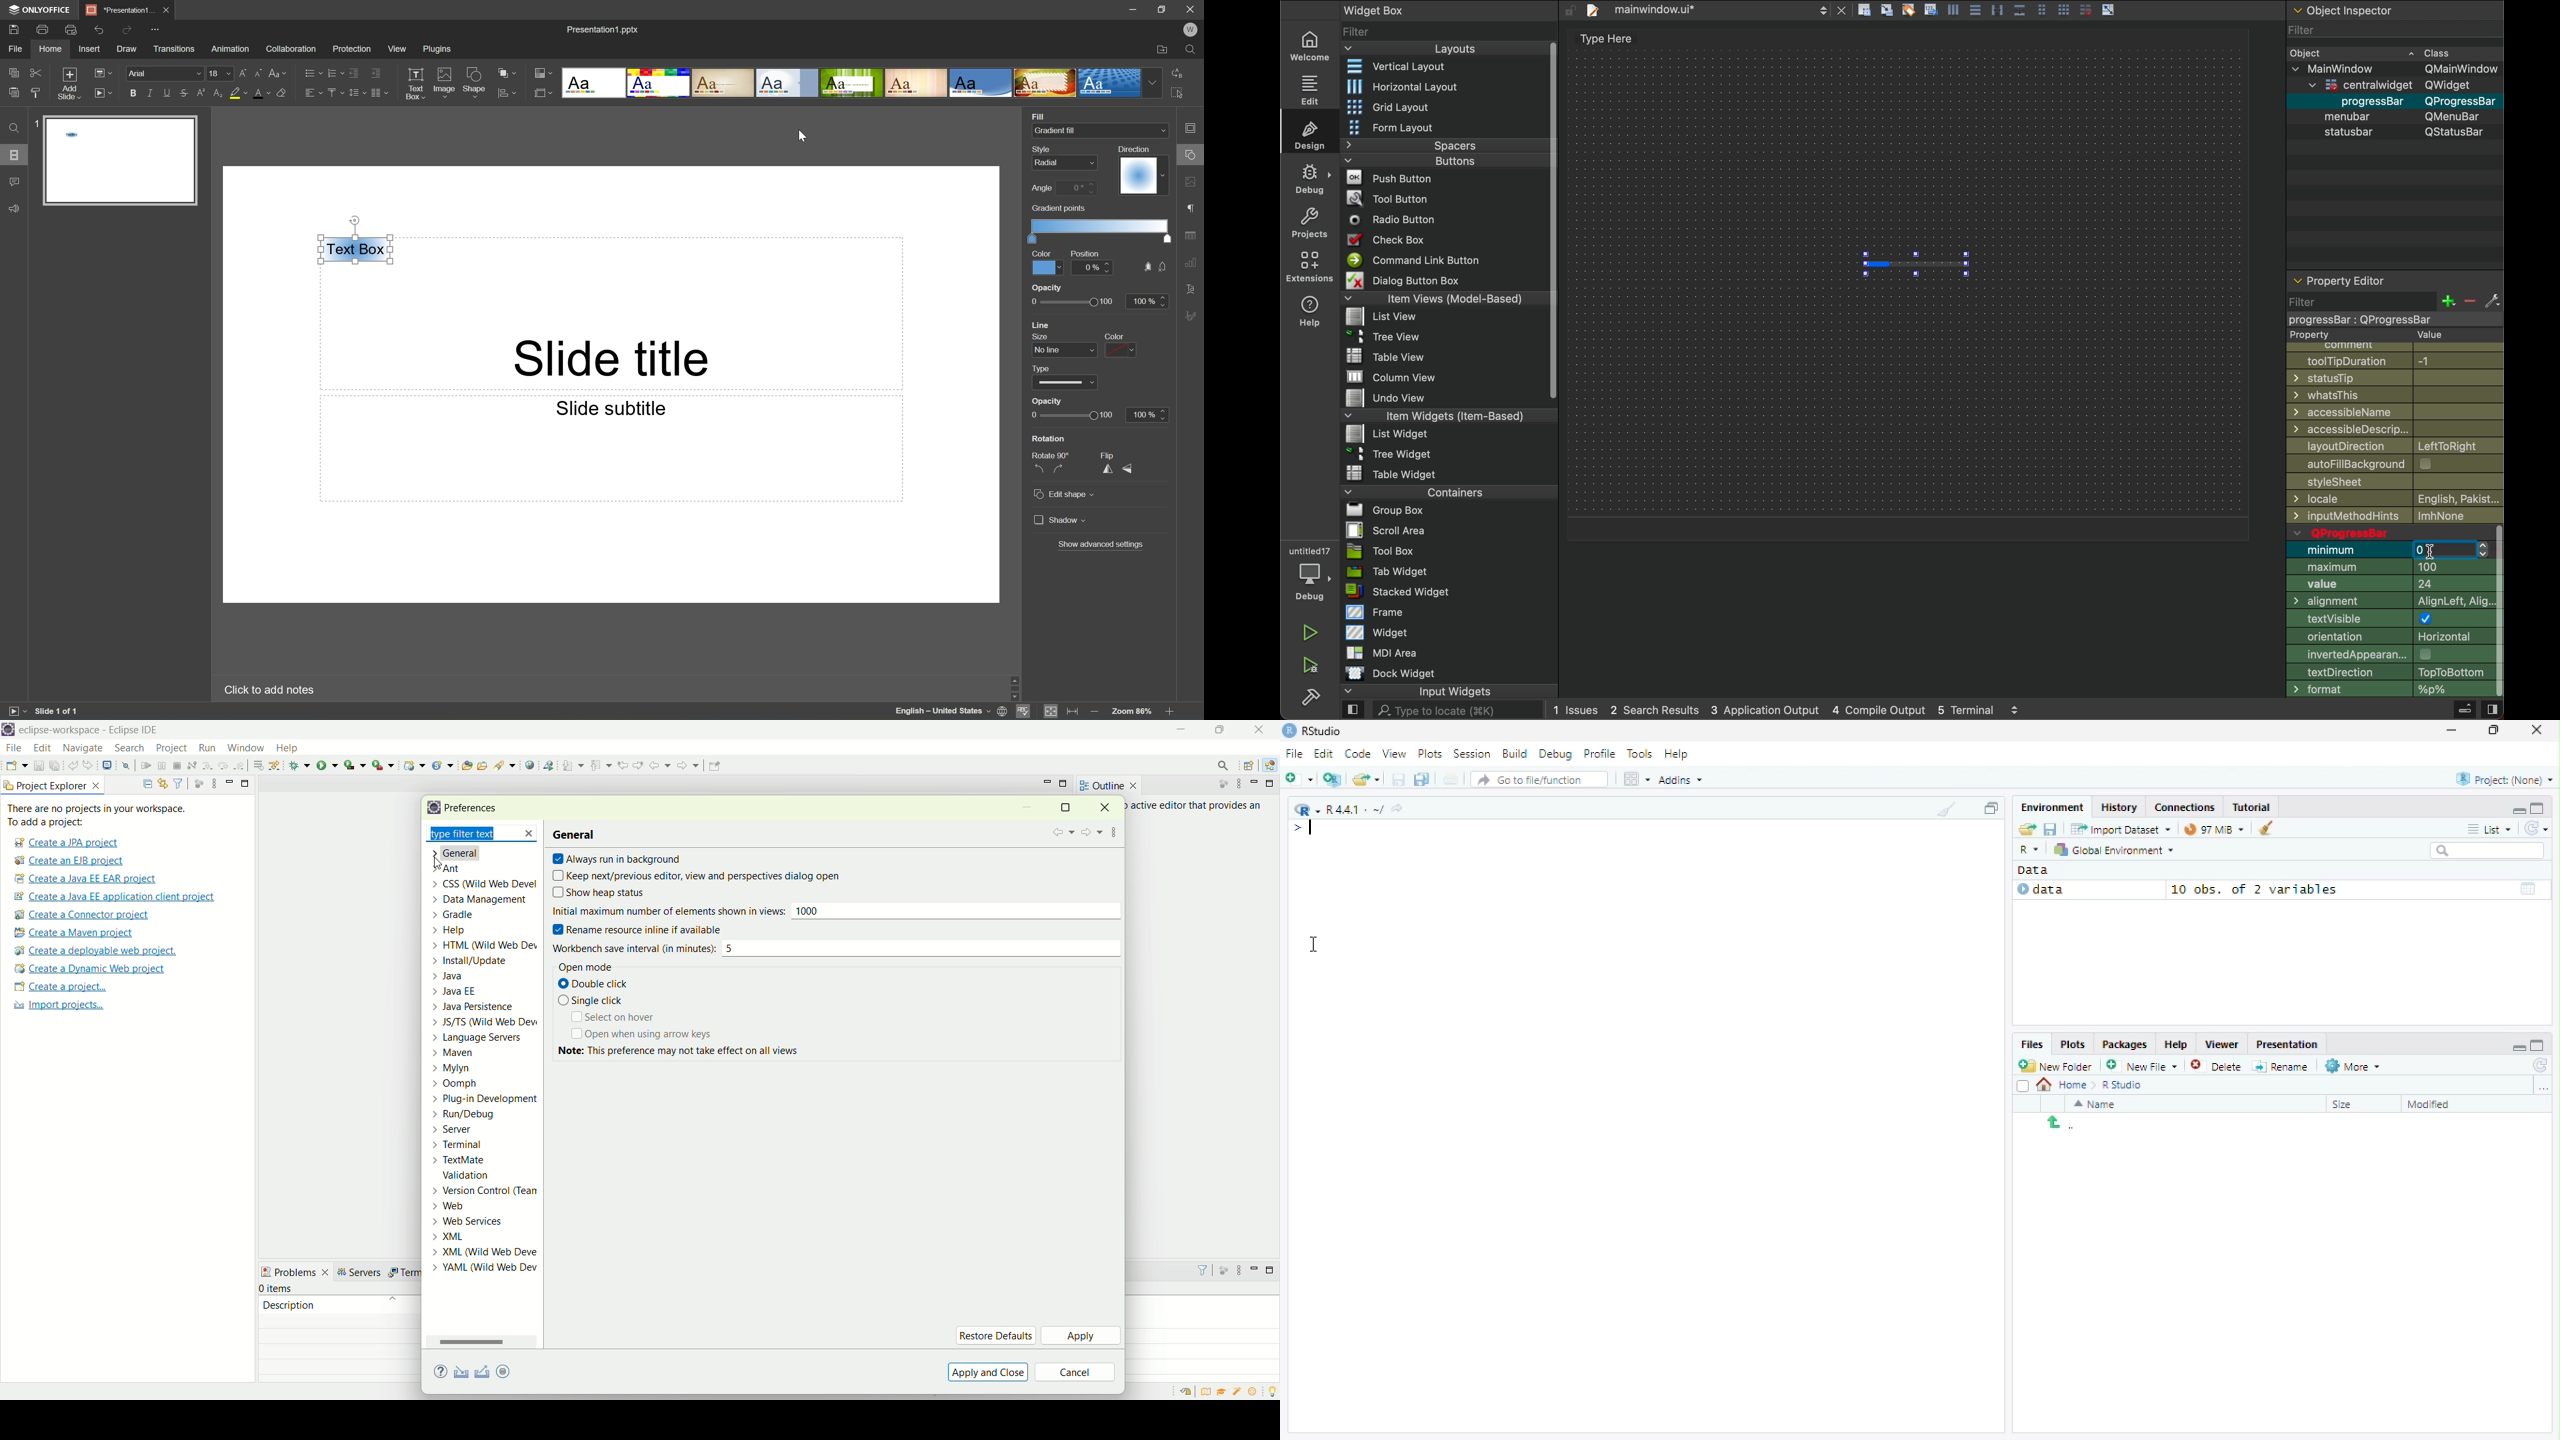 Image resolution: width=2576 pixels, height=1456 pixels. Describe the element at coordinates (2120, 830) in the screenshot. I see `Import Dataset` at that location.